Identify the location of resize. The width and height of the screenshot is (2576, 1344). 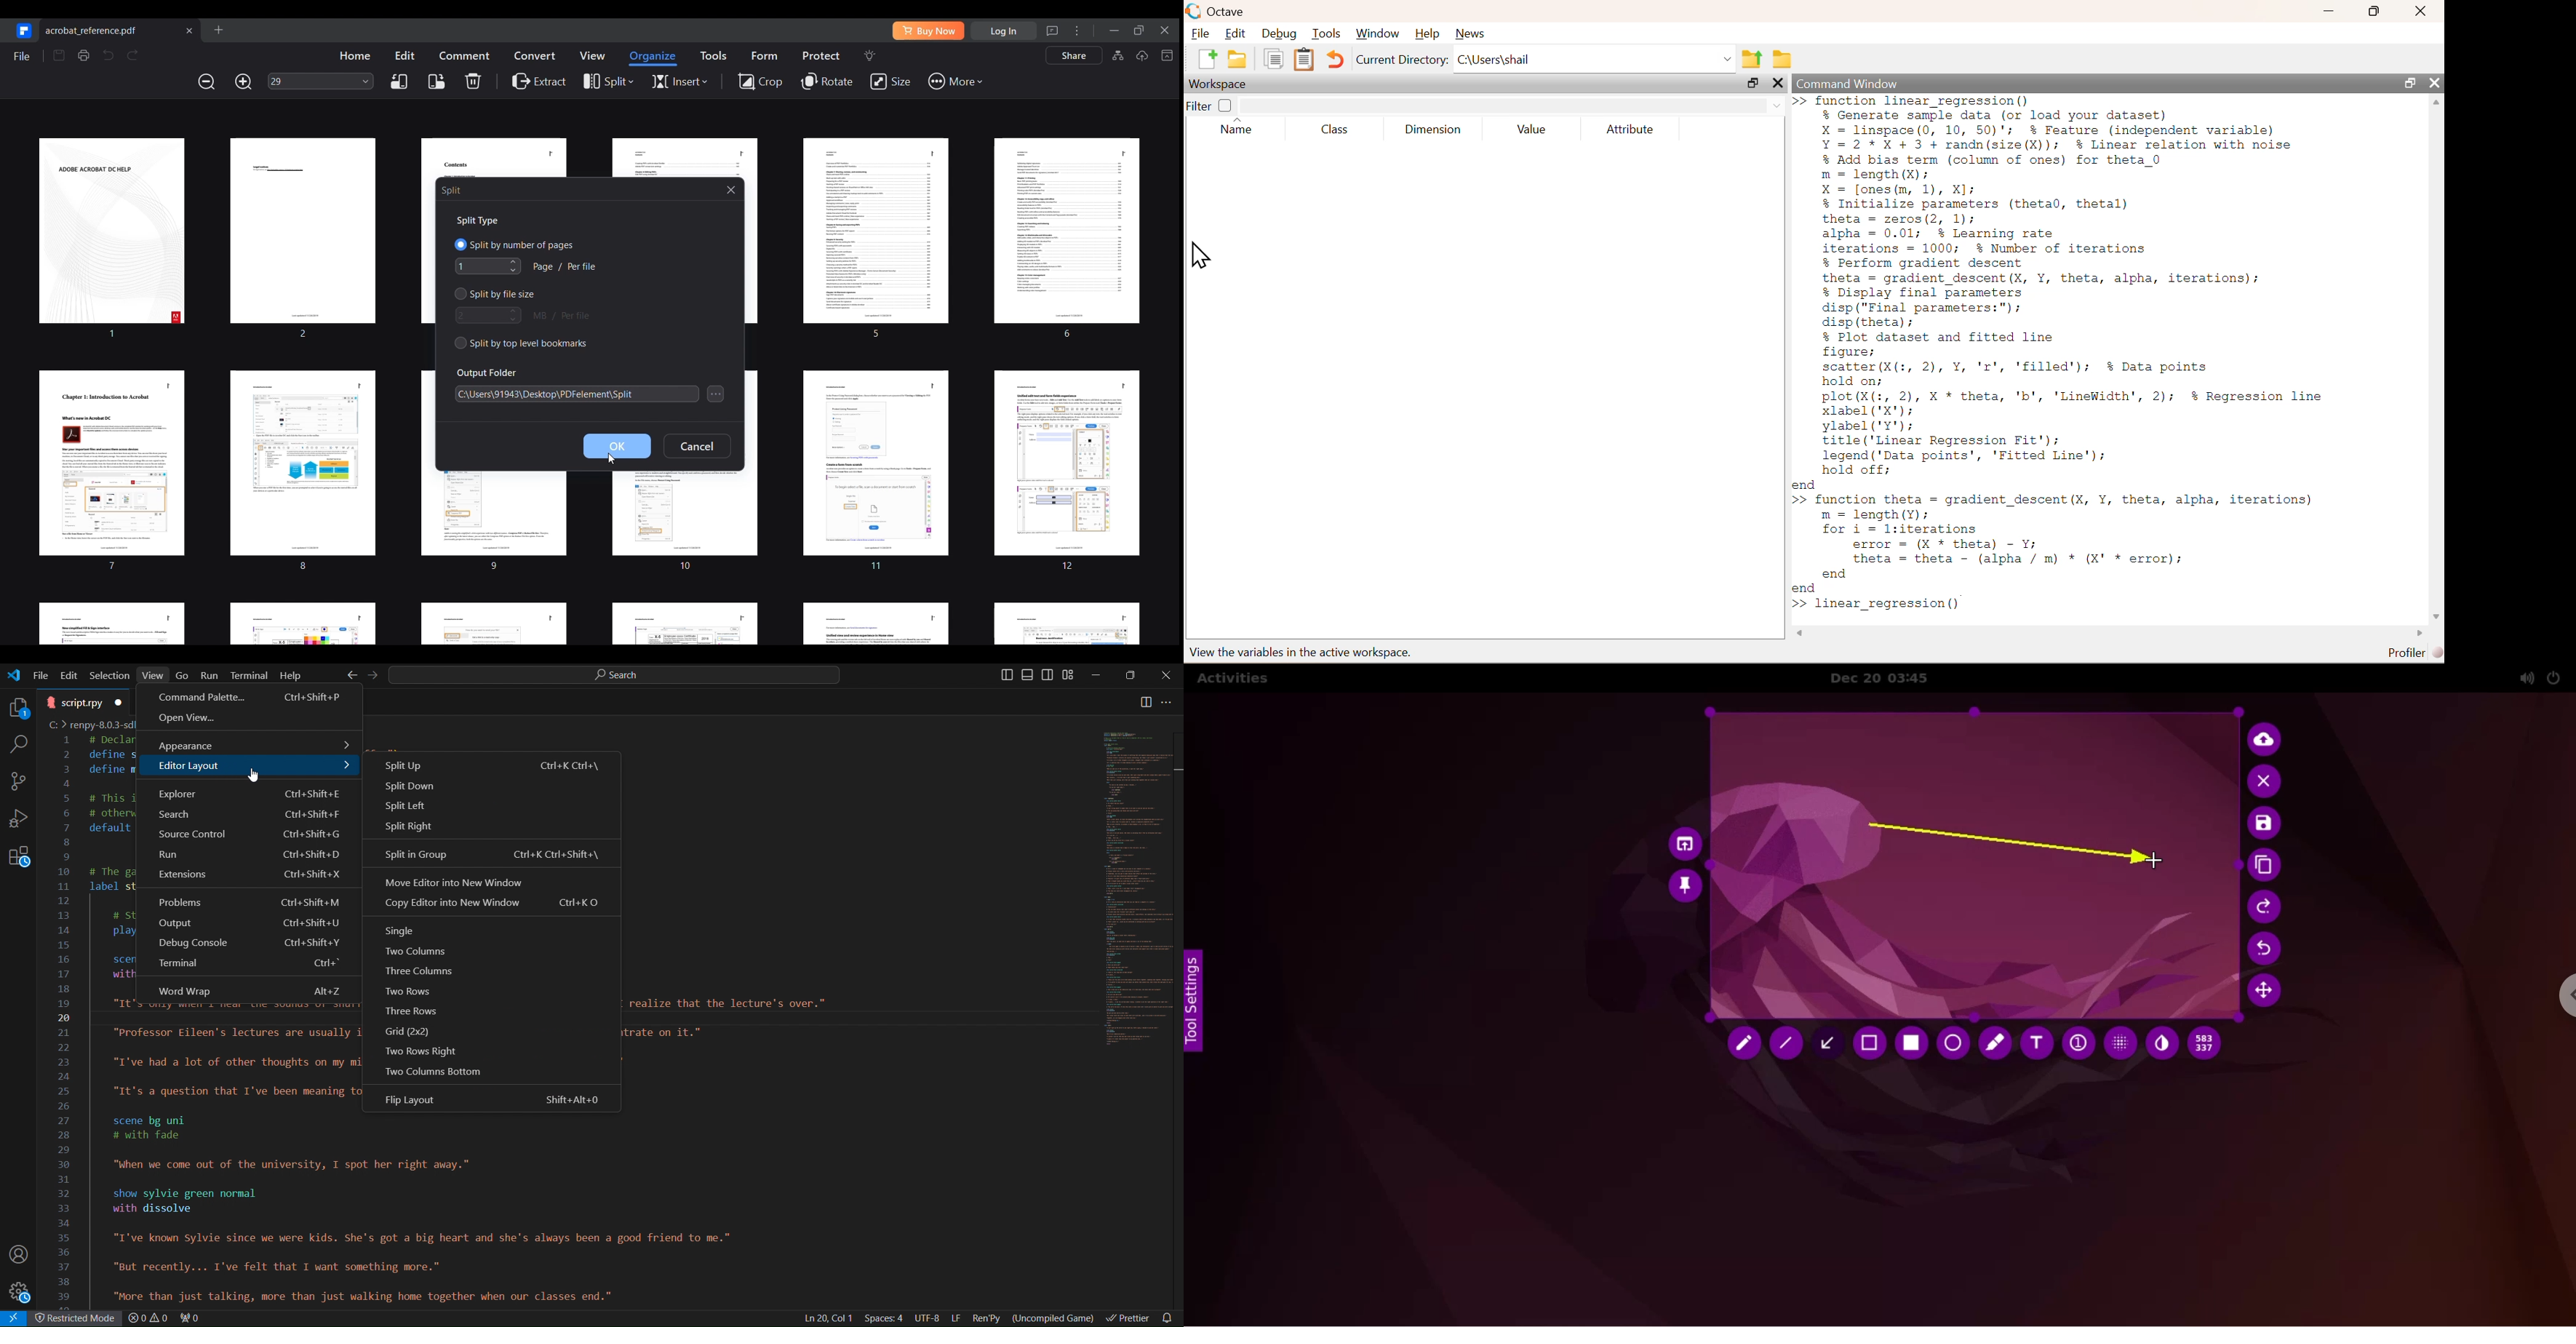
(2375, 12).